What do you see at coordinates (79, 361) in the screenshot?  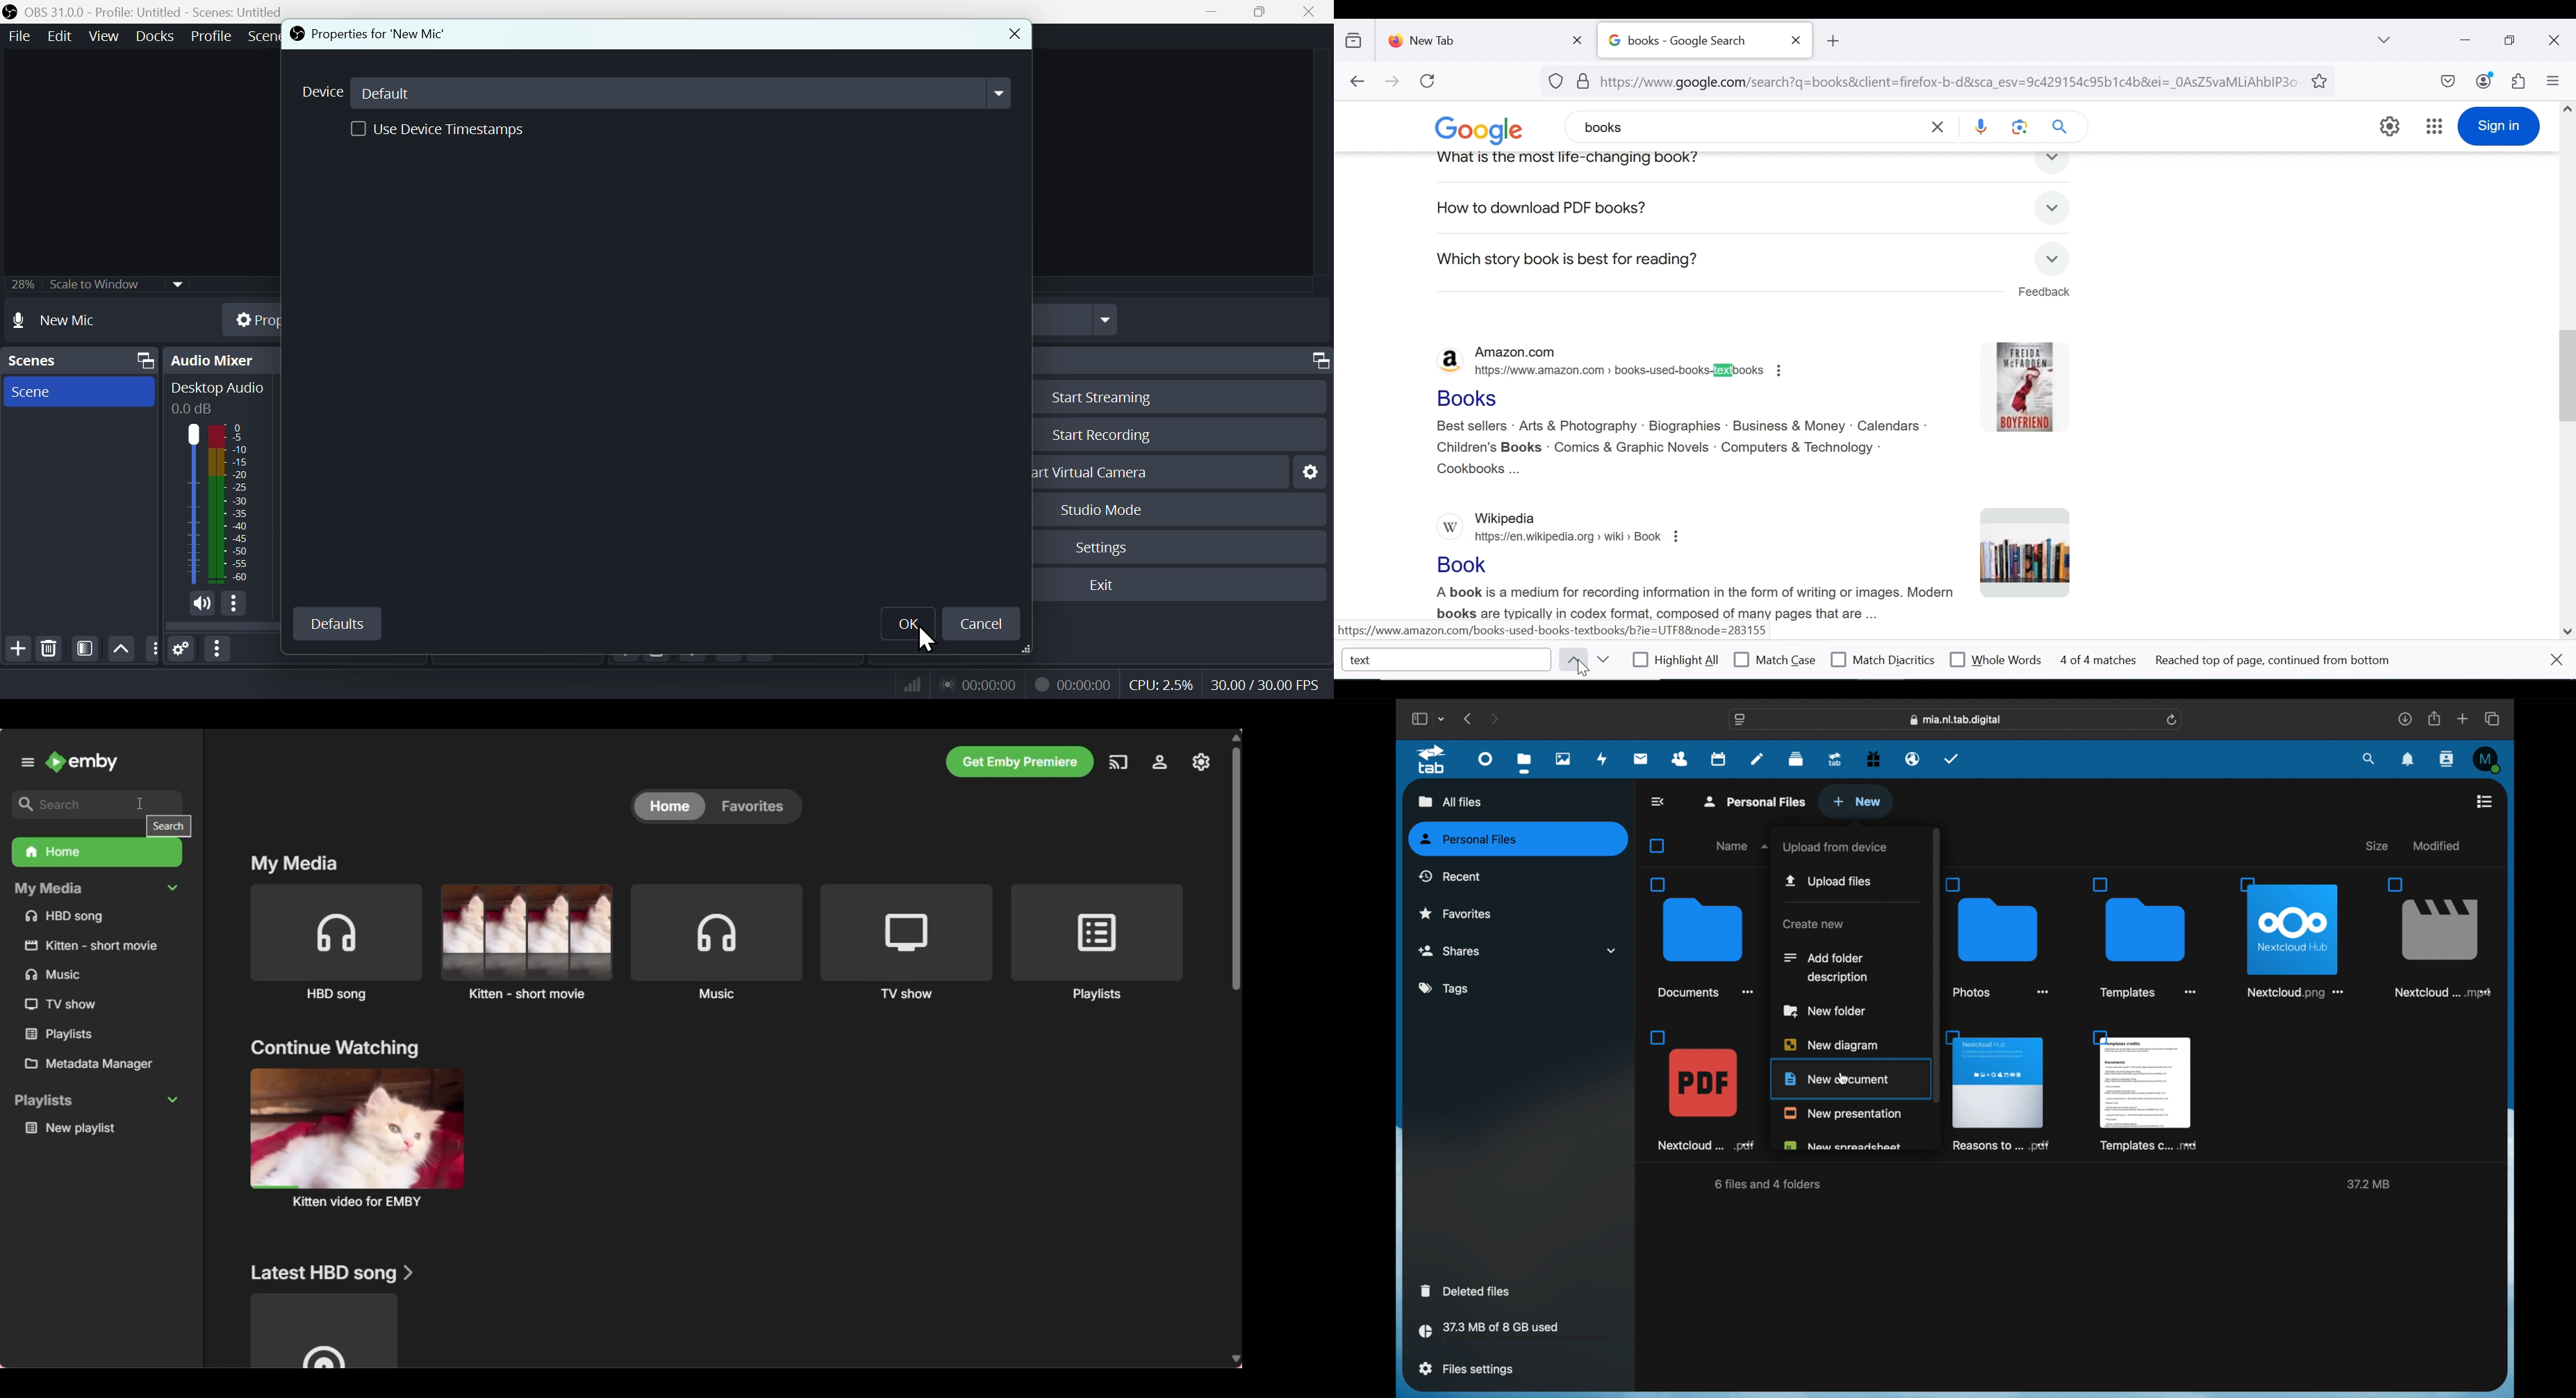 I see `Scenes` at bounding box center [79, 361].